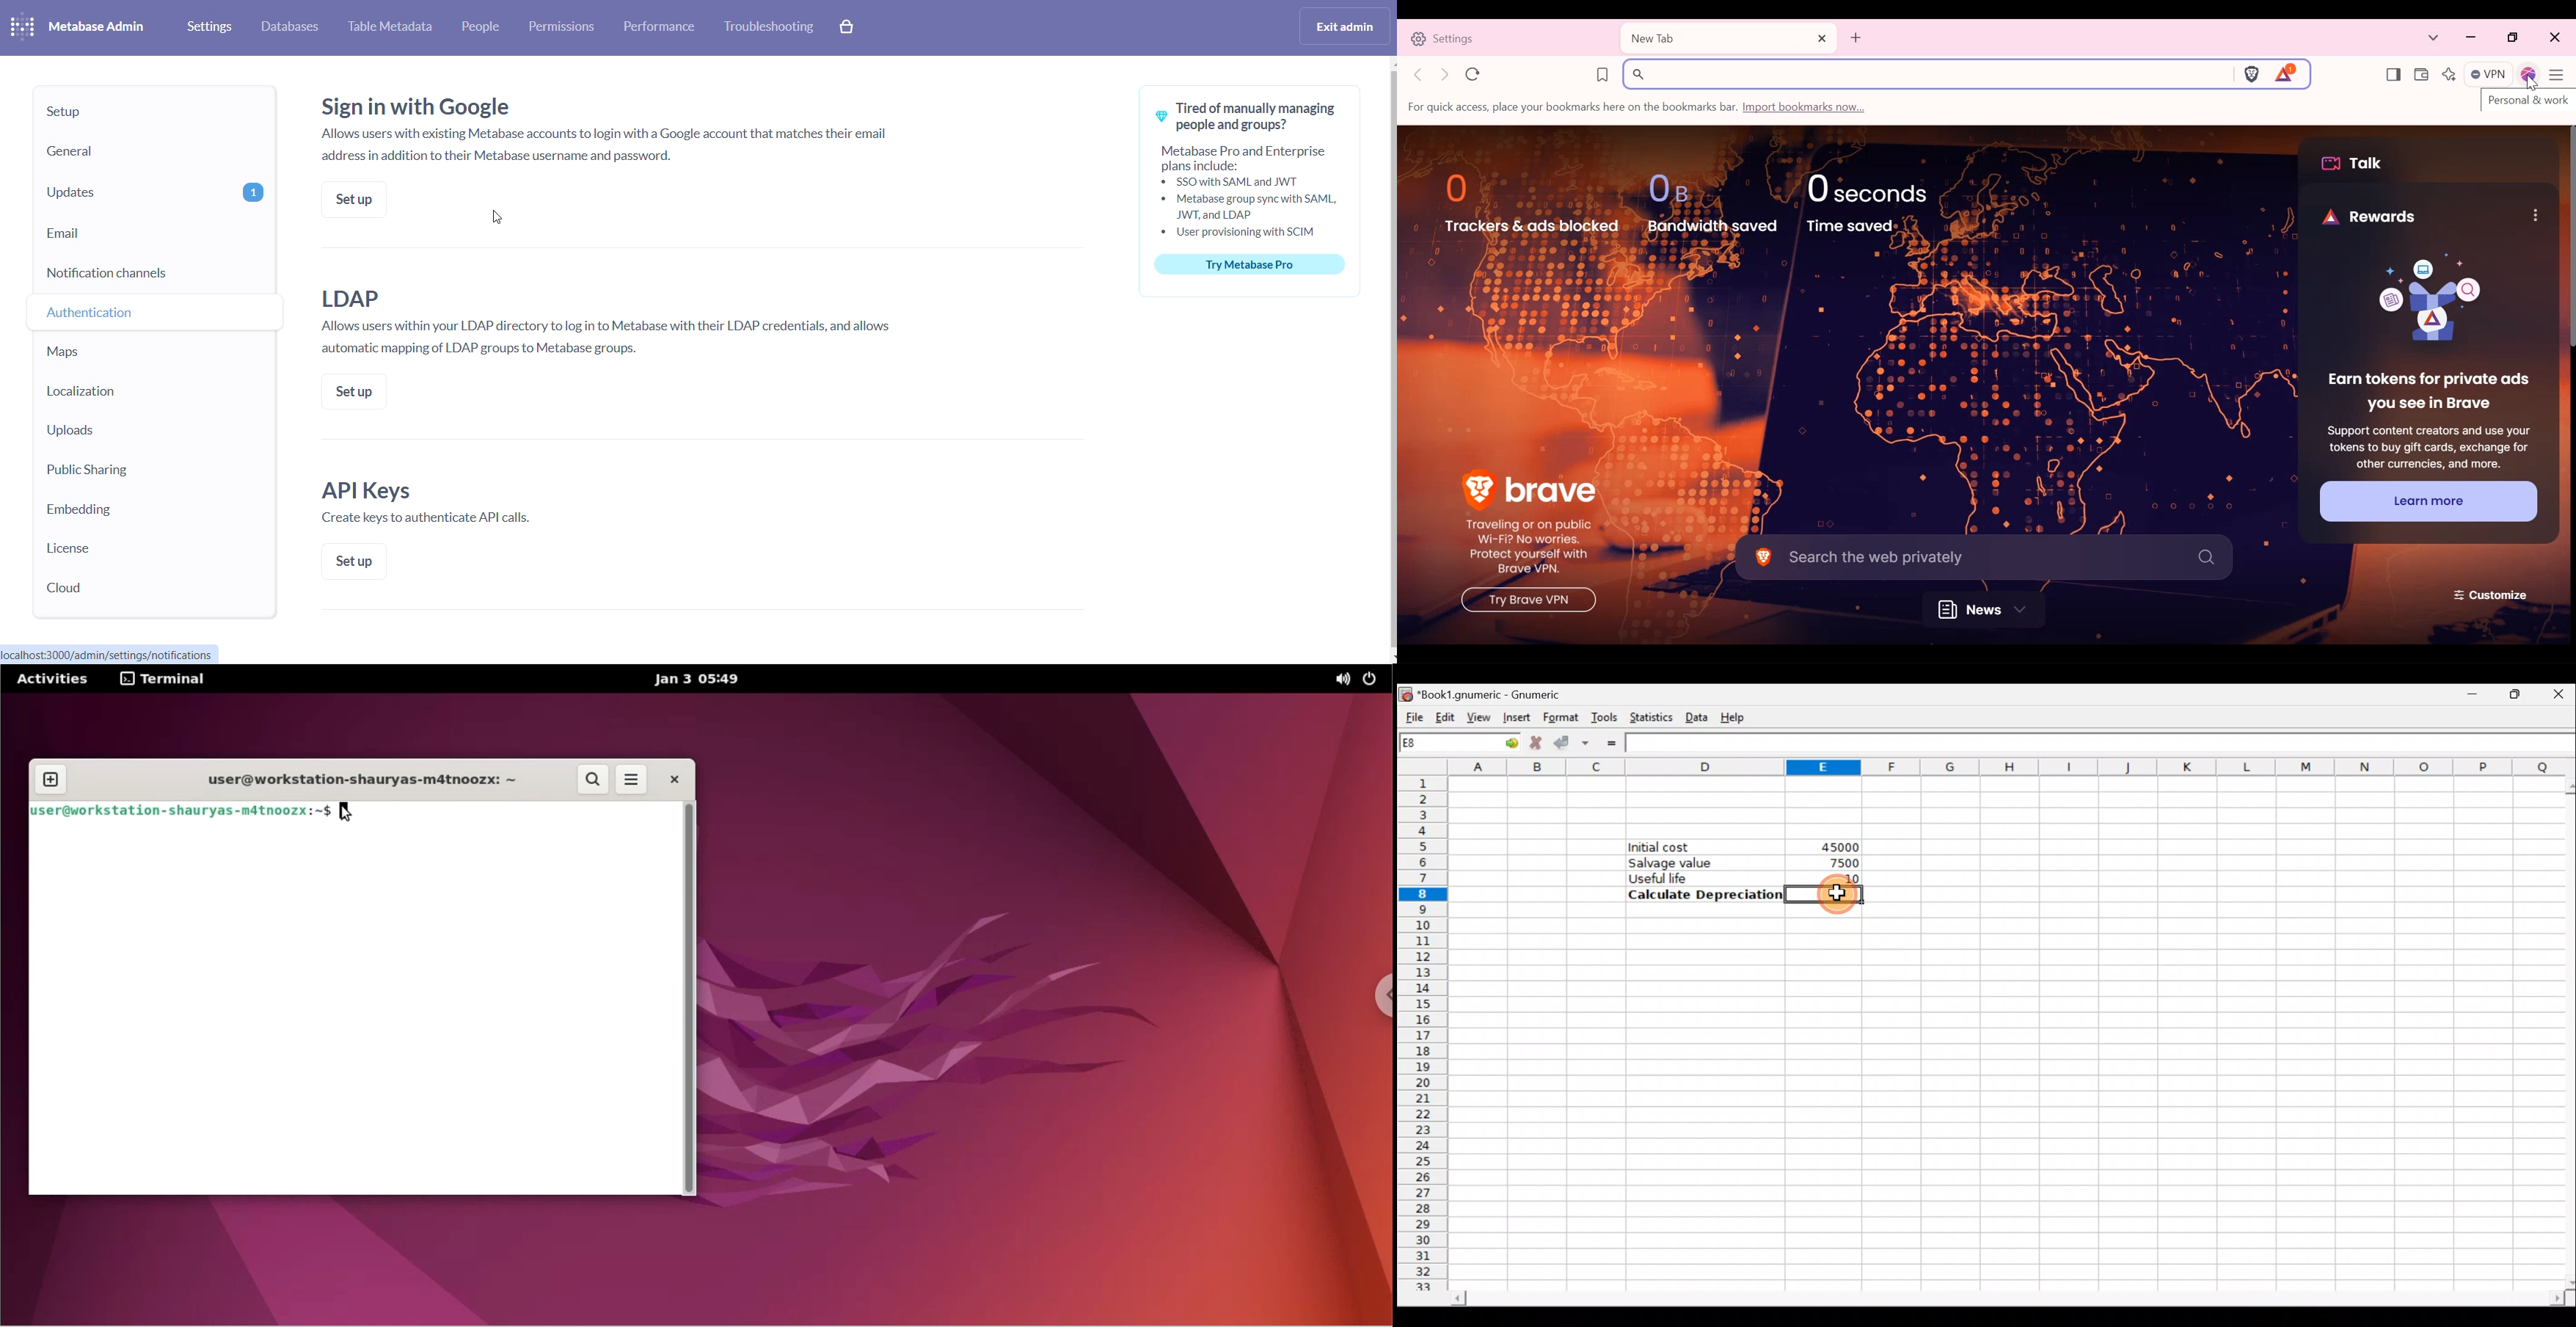 The image size is (2576, 1344). Describe the element at coordinates (1824, 894) in the screenshot. I see `Selected cell` at that location.